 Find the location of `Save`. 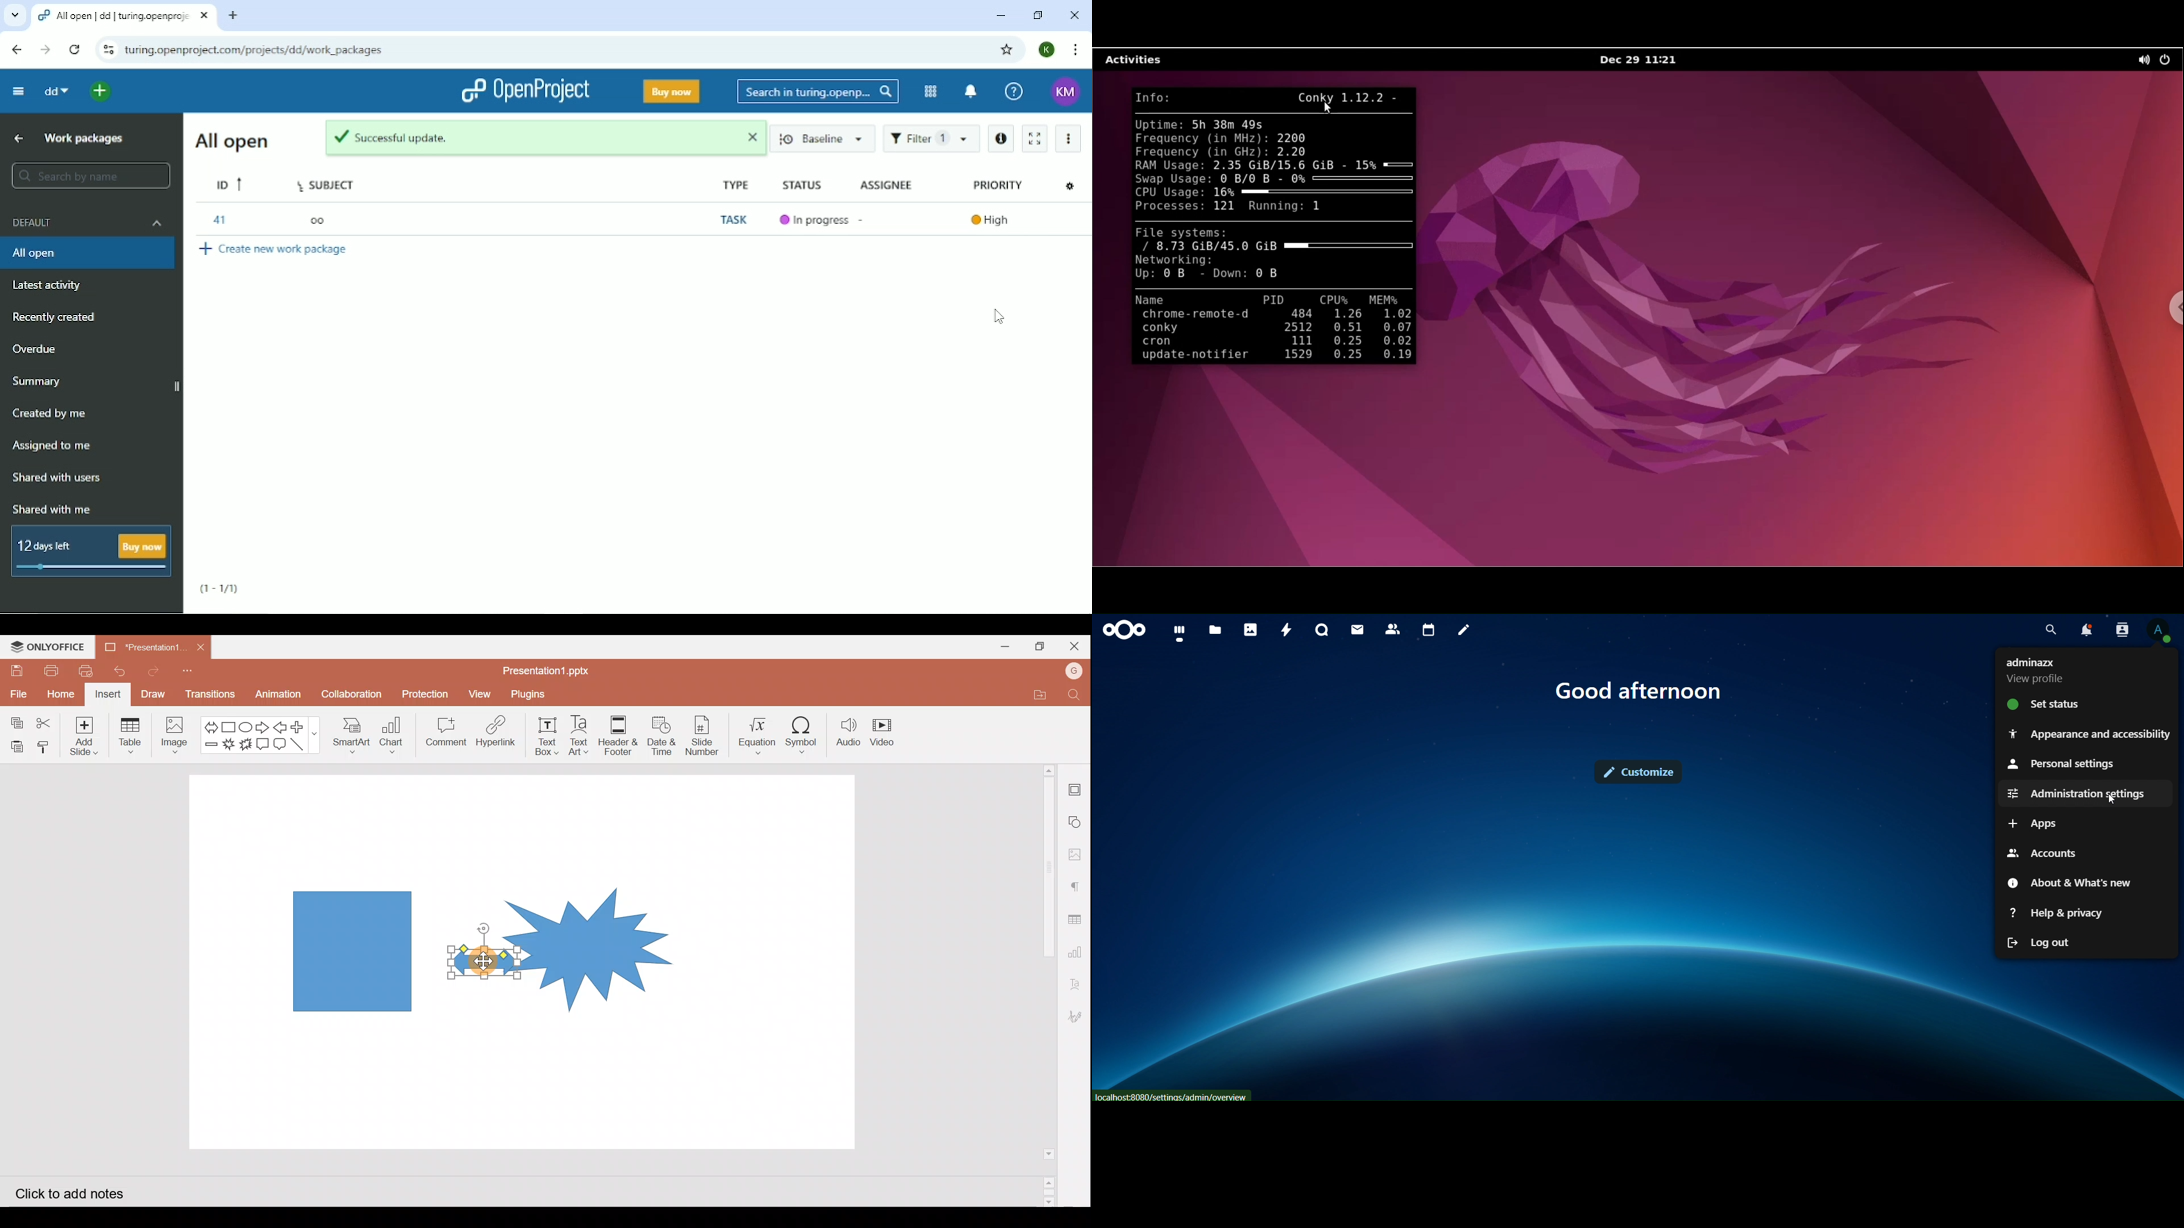

Save is located at coordinates (16, 670).